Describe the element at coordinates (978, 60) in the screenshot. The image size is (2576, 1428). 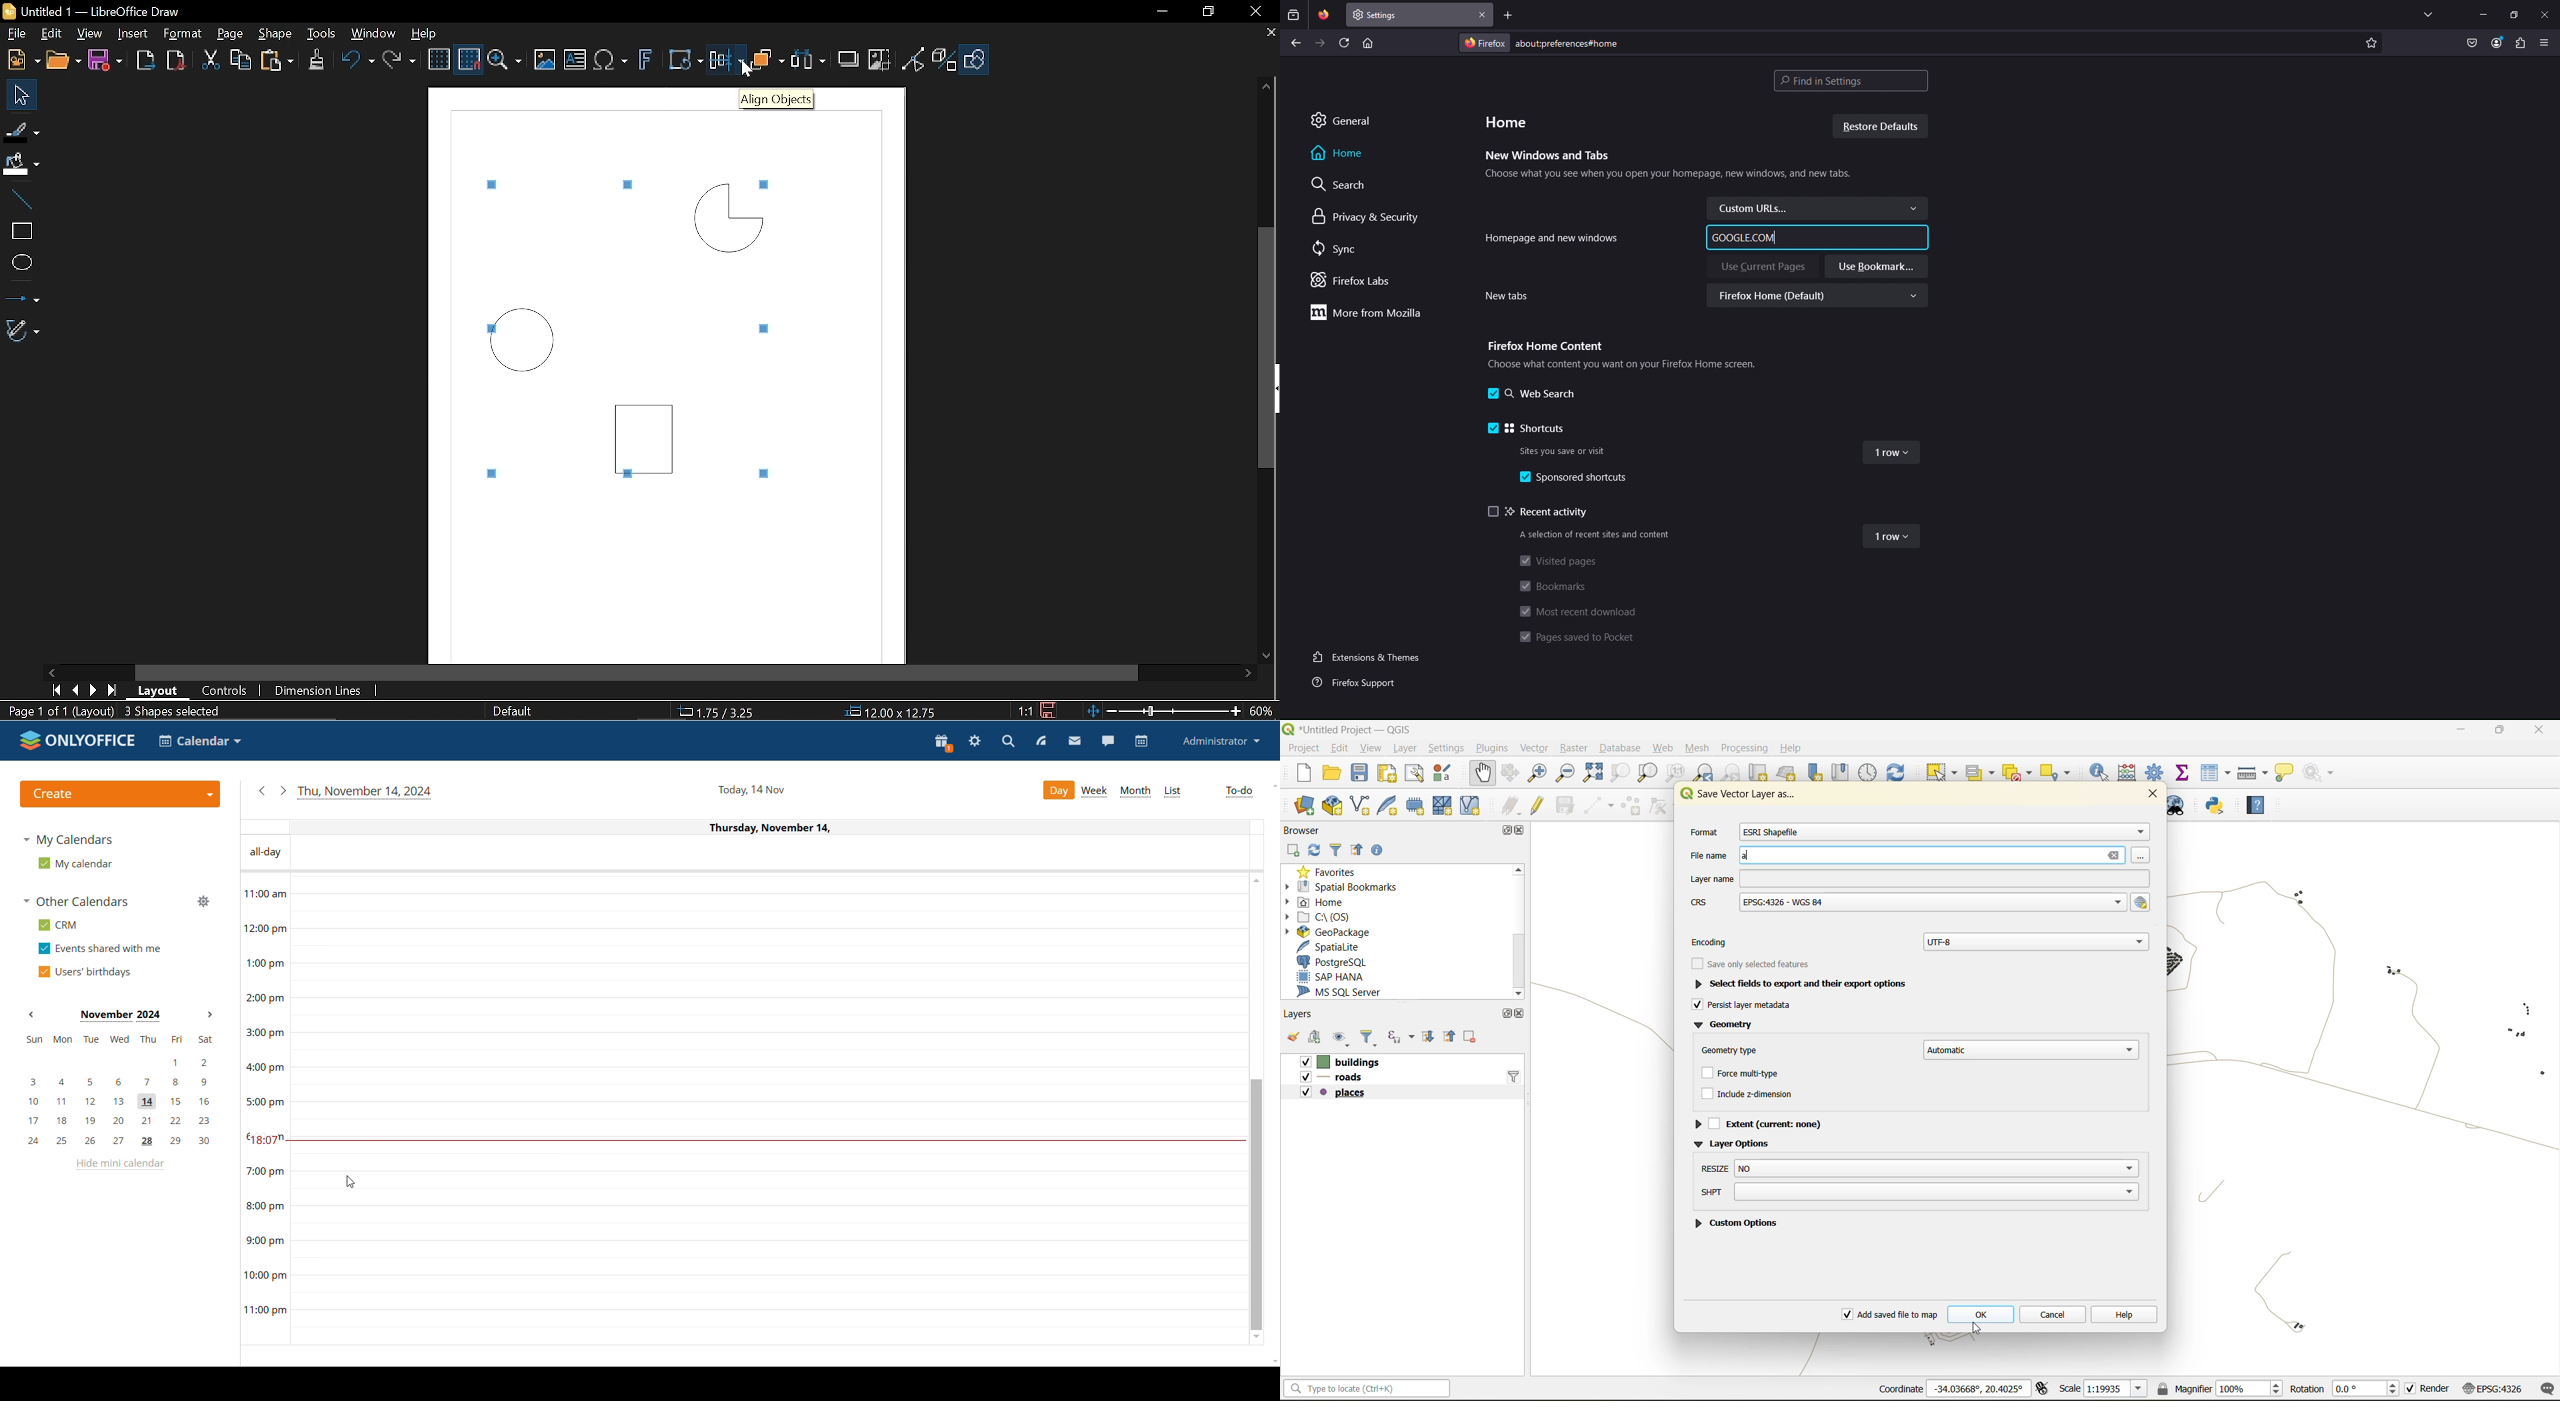
I see `Shapes` at that location.